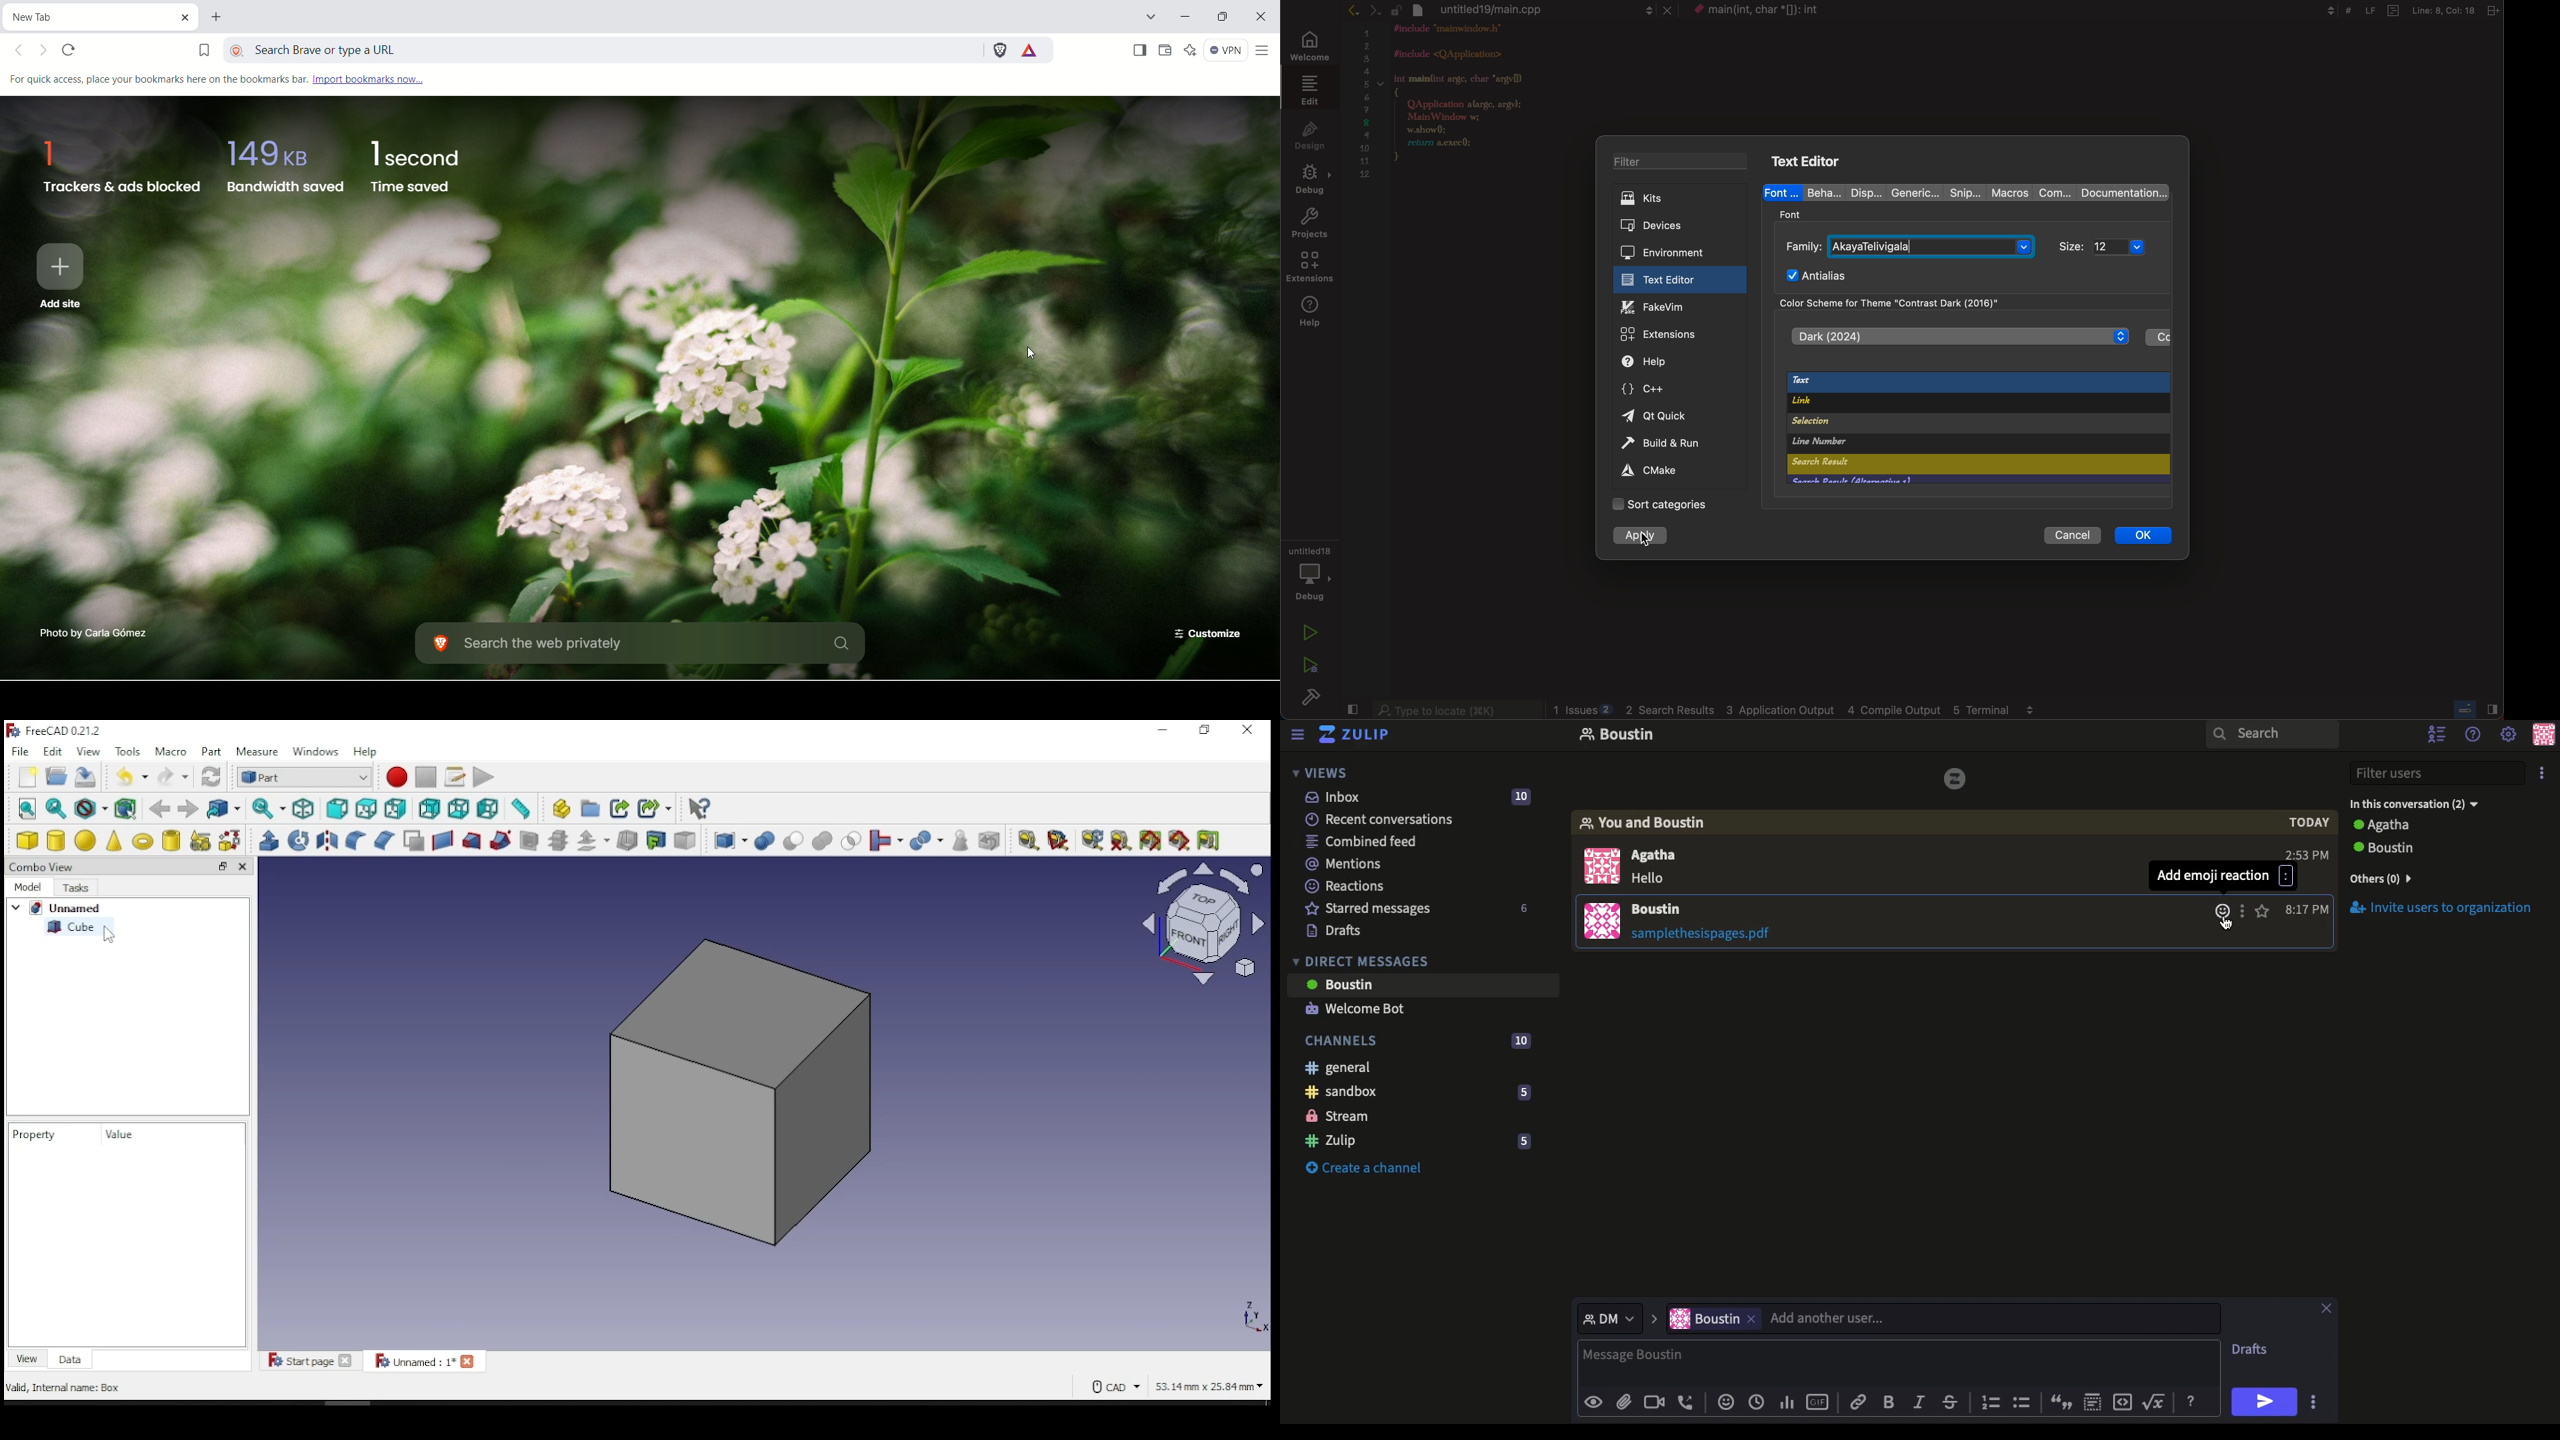  I want to click on welcome, so click(1311, 48).